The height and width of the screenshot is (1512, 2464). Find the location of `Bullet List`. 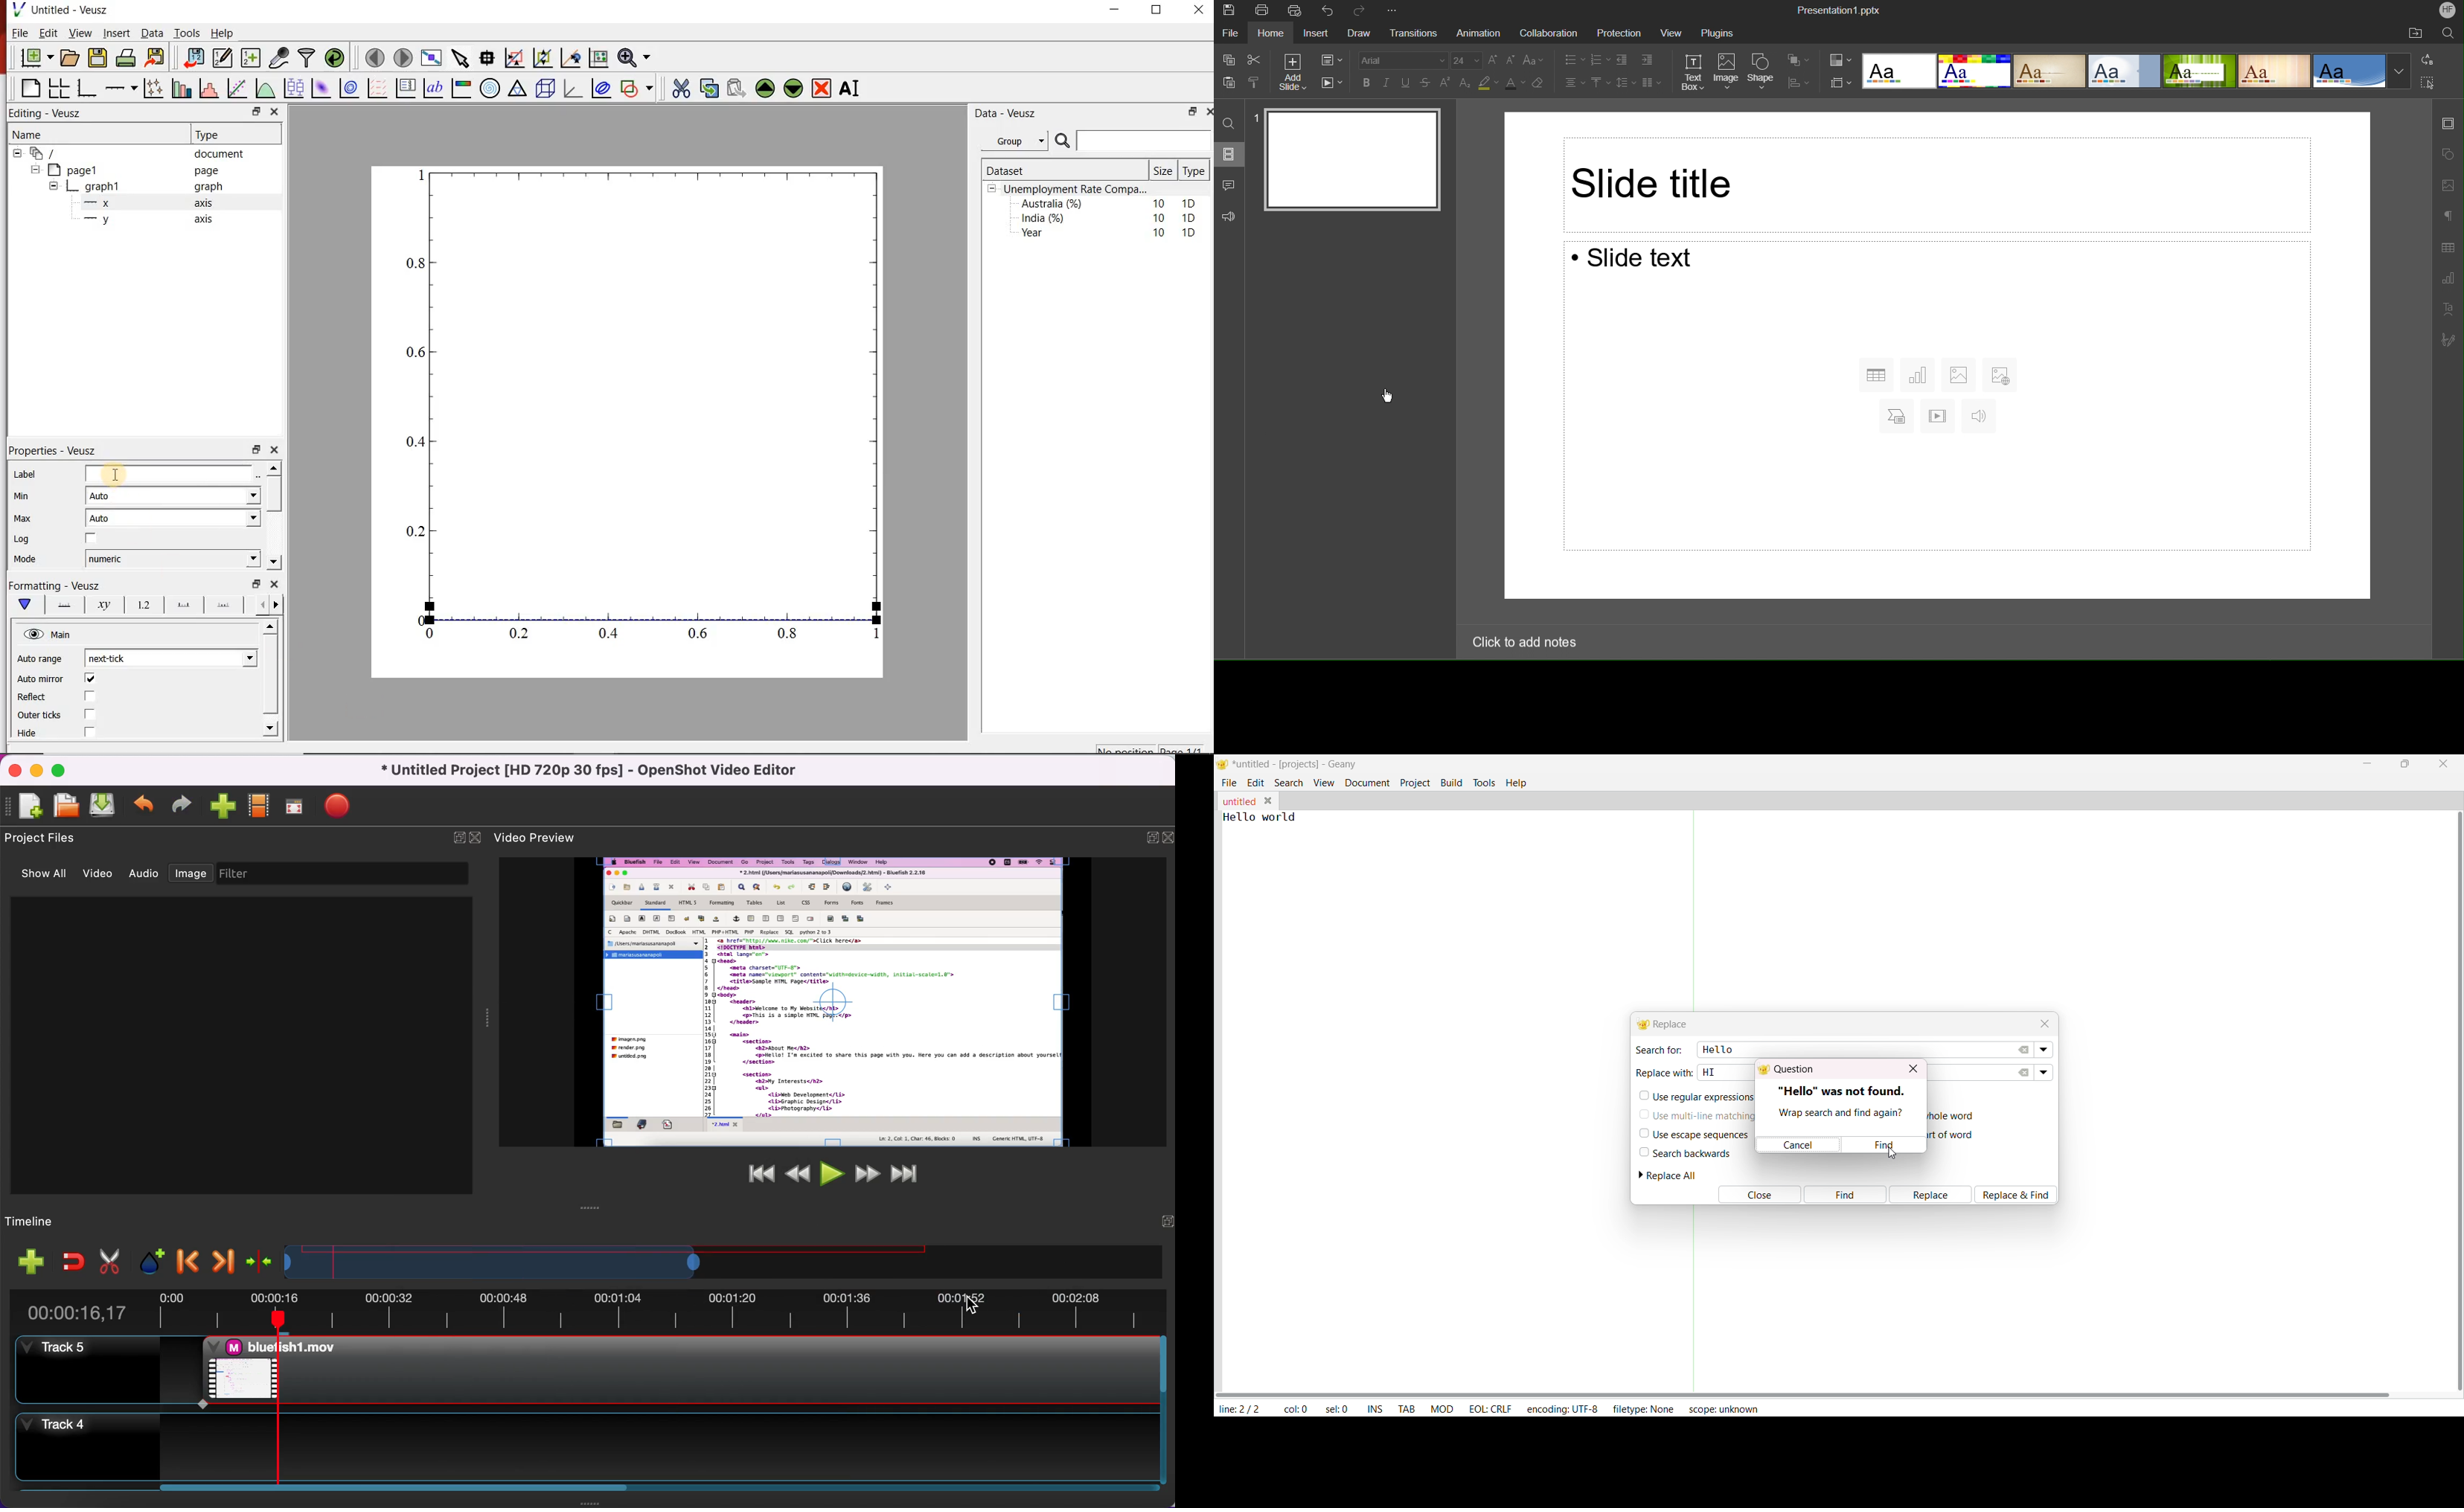

Bullet List is located at coordinates (1575, 59).